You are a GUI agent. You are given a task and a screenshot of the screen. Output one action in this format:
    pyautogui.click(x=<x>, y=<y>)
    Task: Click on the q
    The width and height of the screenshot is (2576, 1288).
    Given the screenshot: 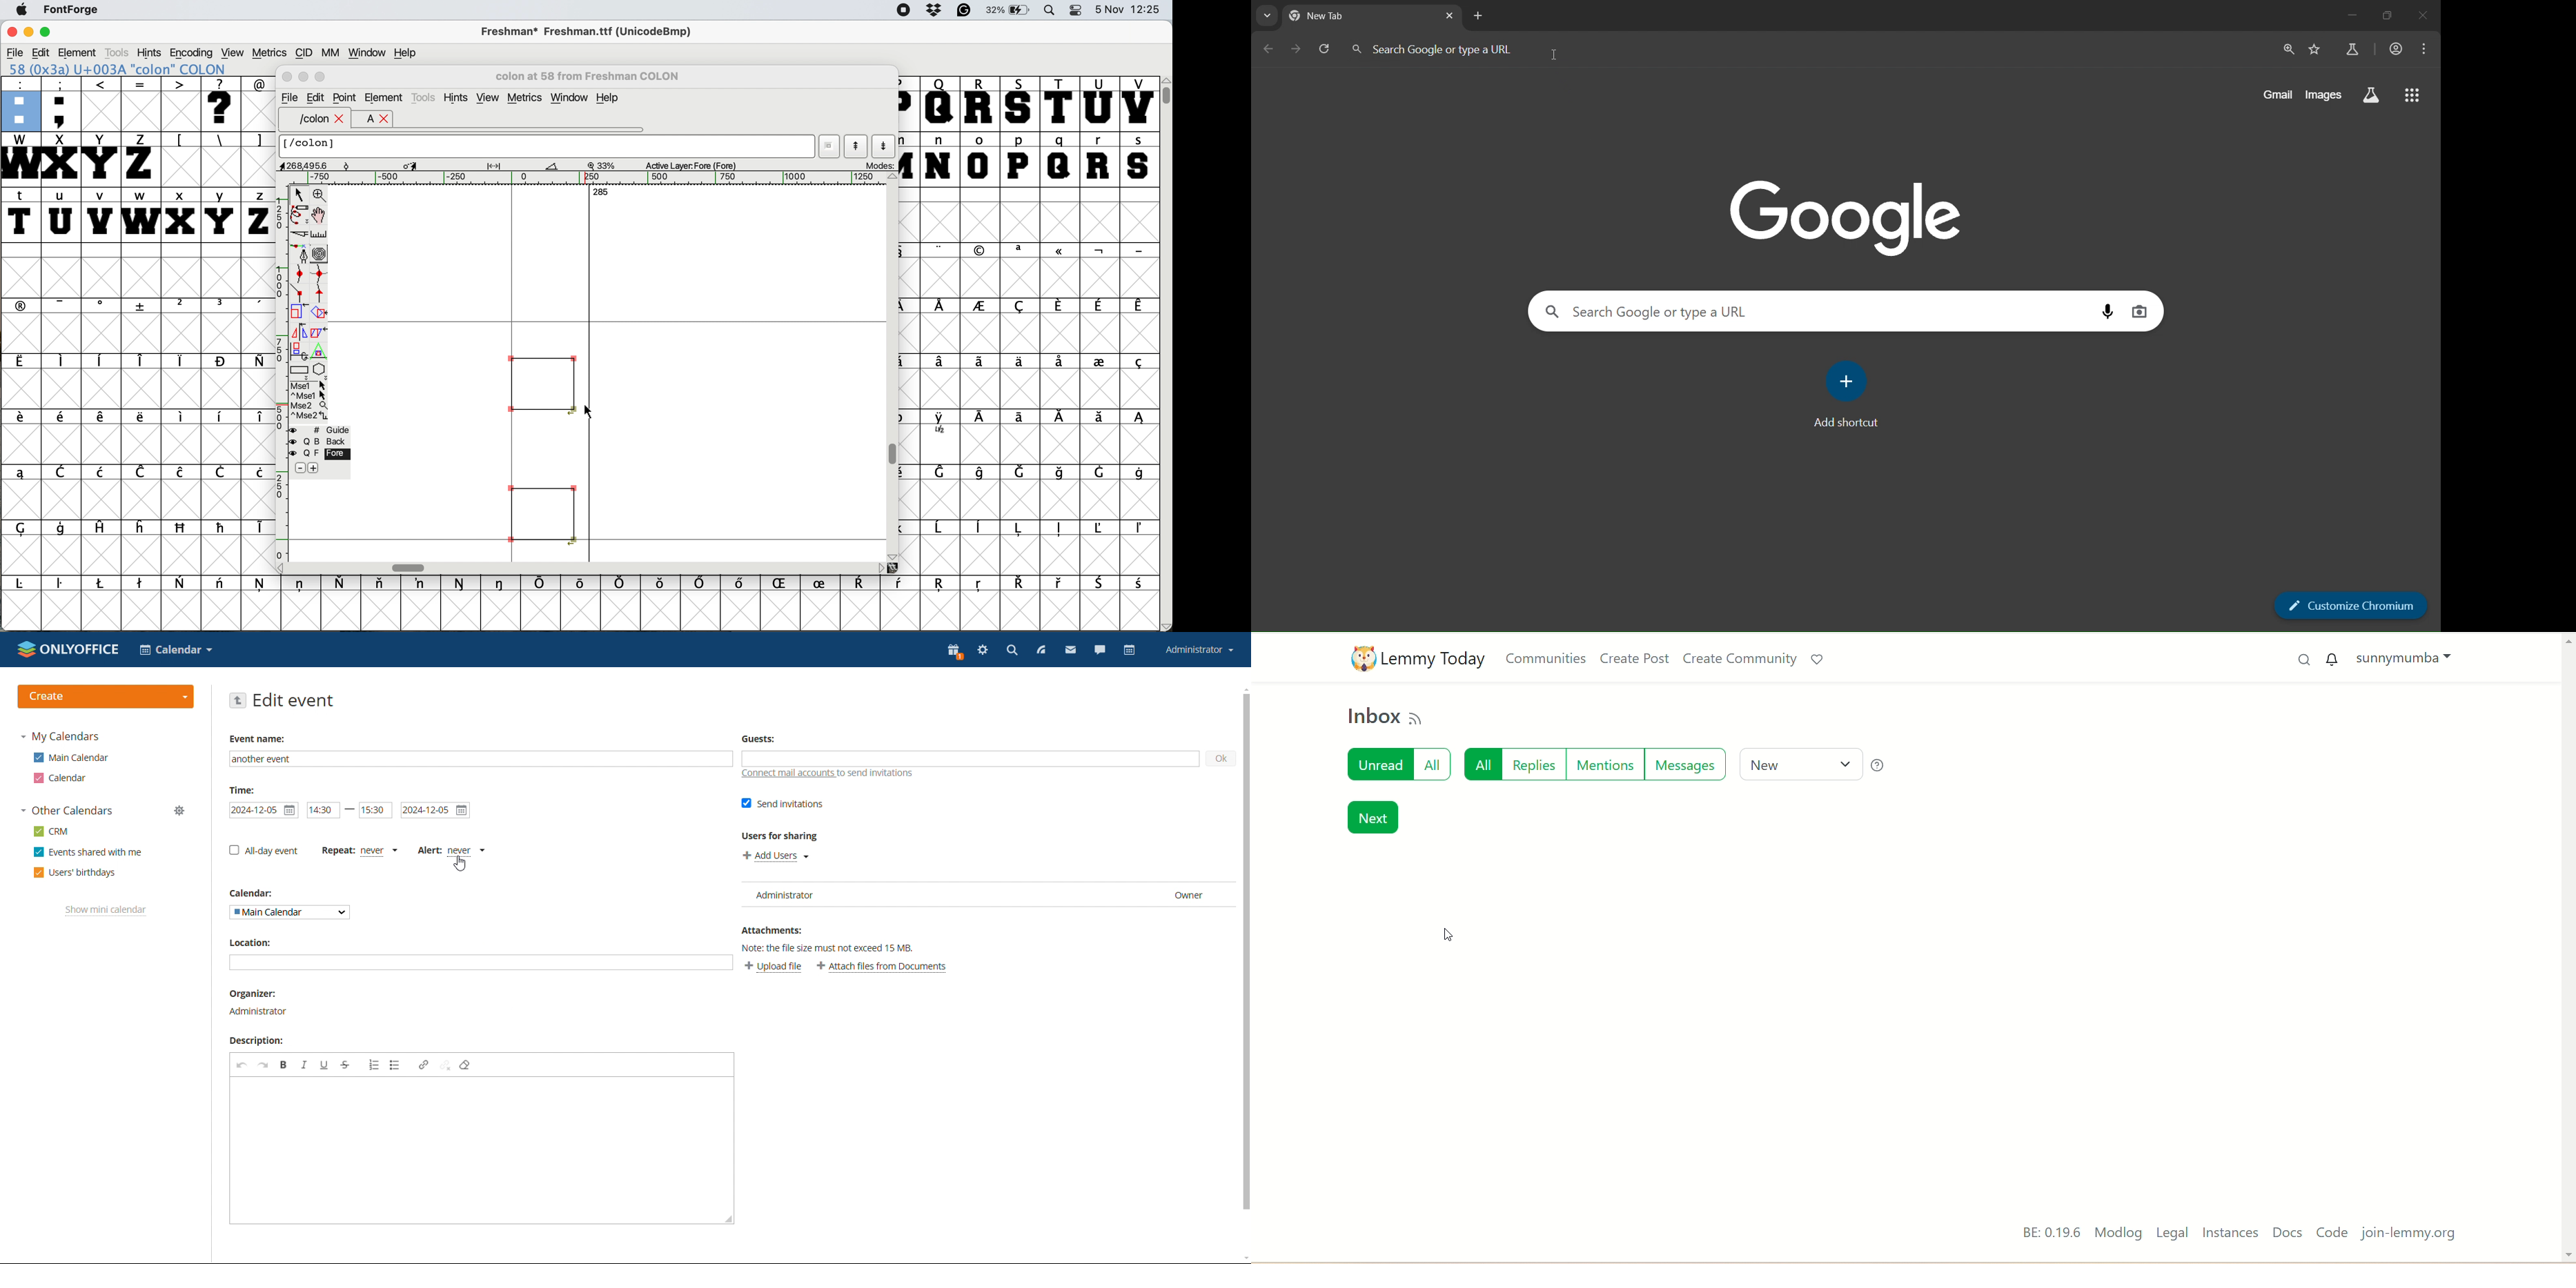 What is the action you would take?
    pyautogui.click(x=1060, y=159)
    